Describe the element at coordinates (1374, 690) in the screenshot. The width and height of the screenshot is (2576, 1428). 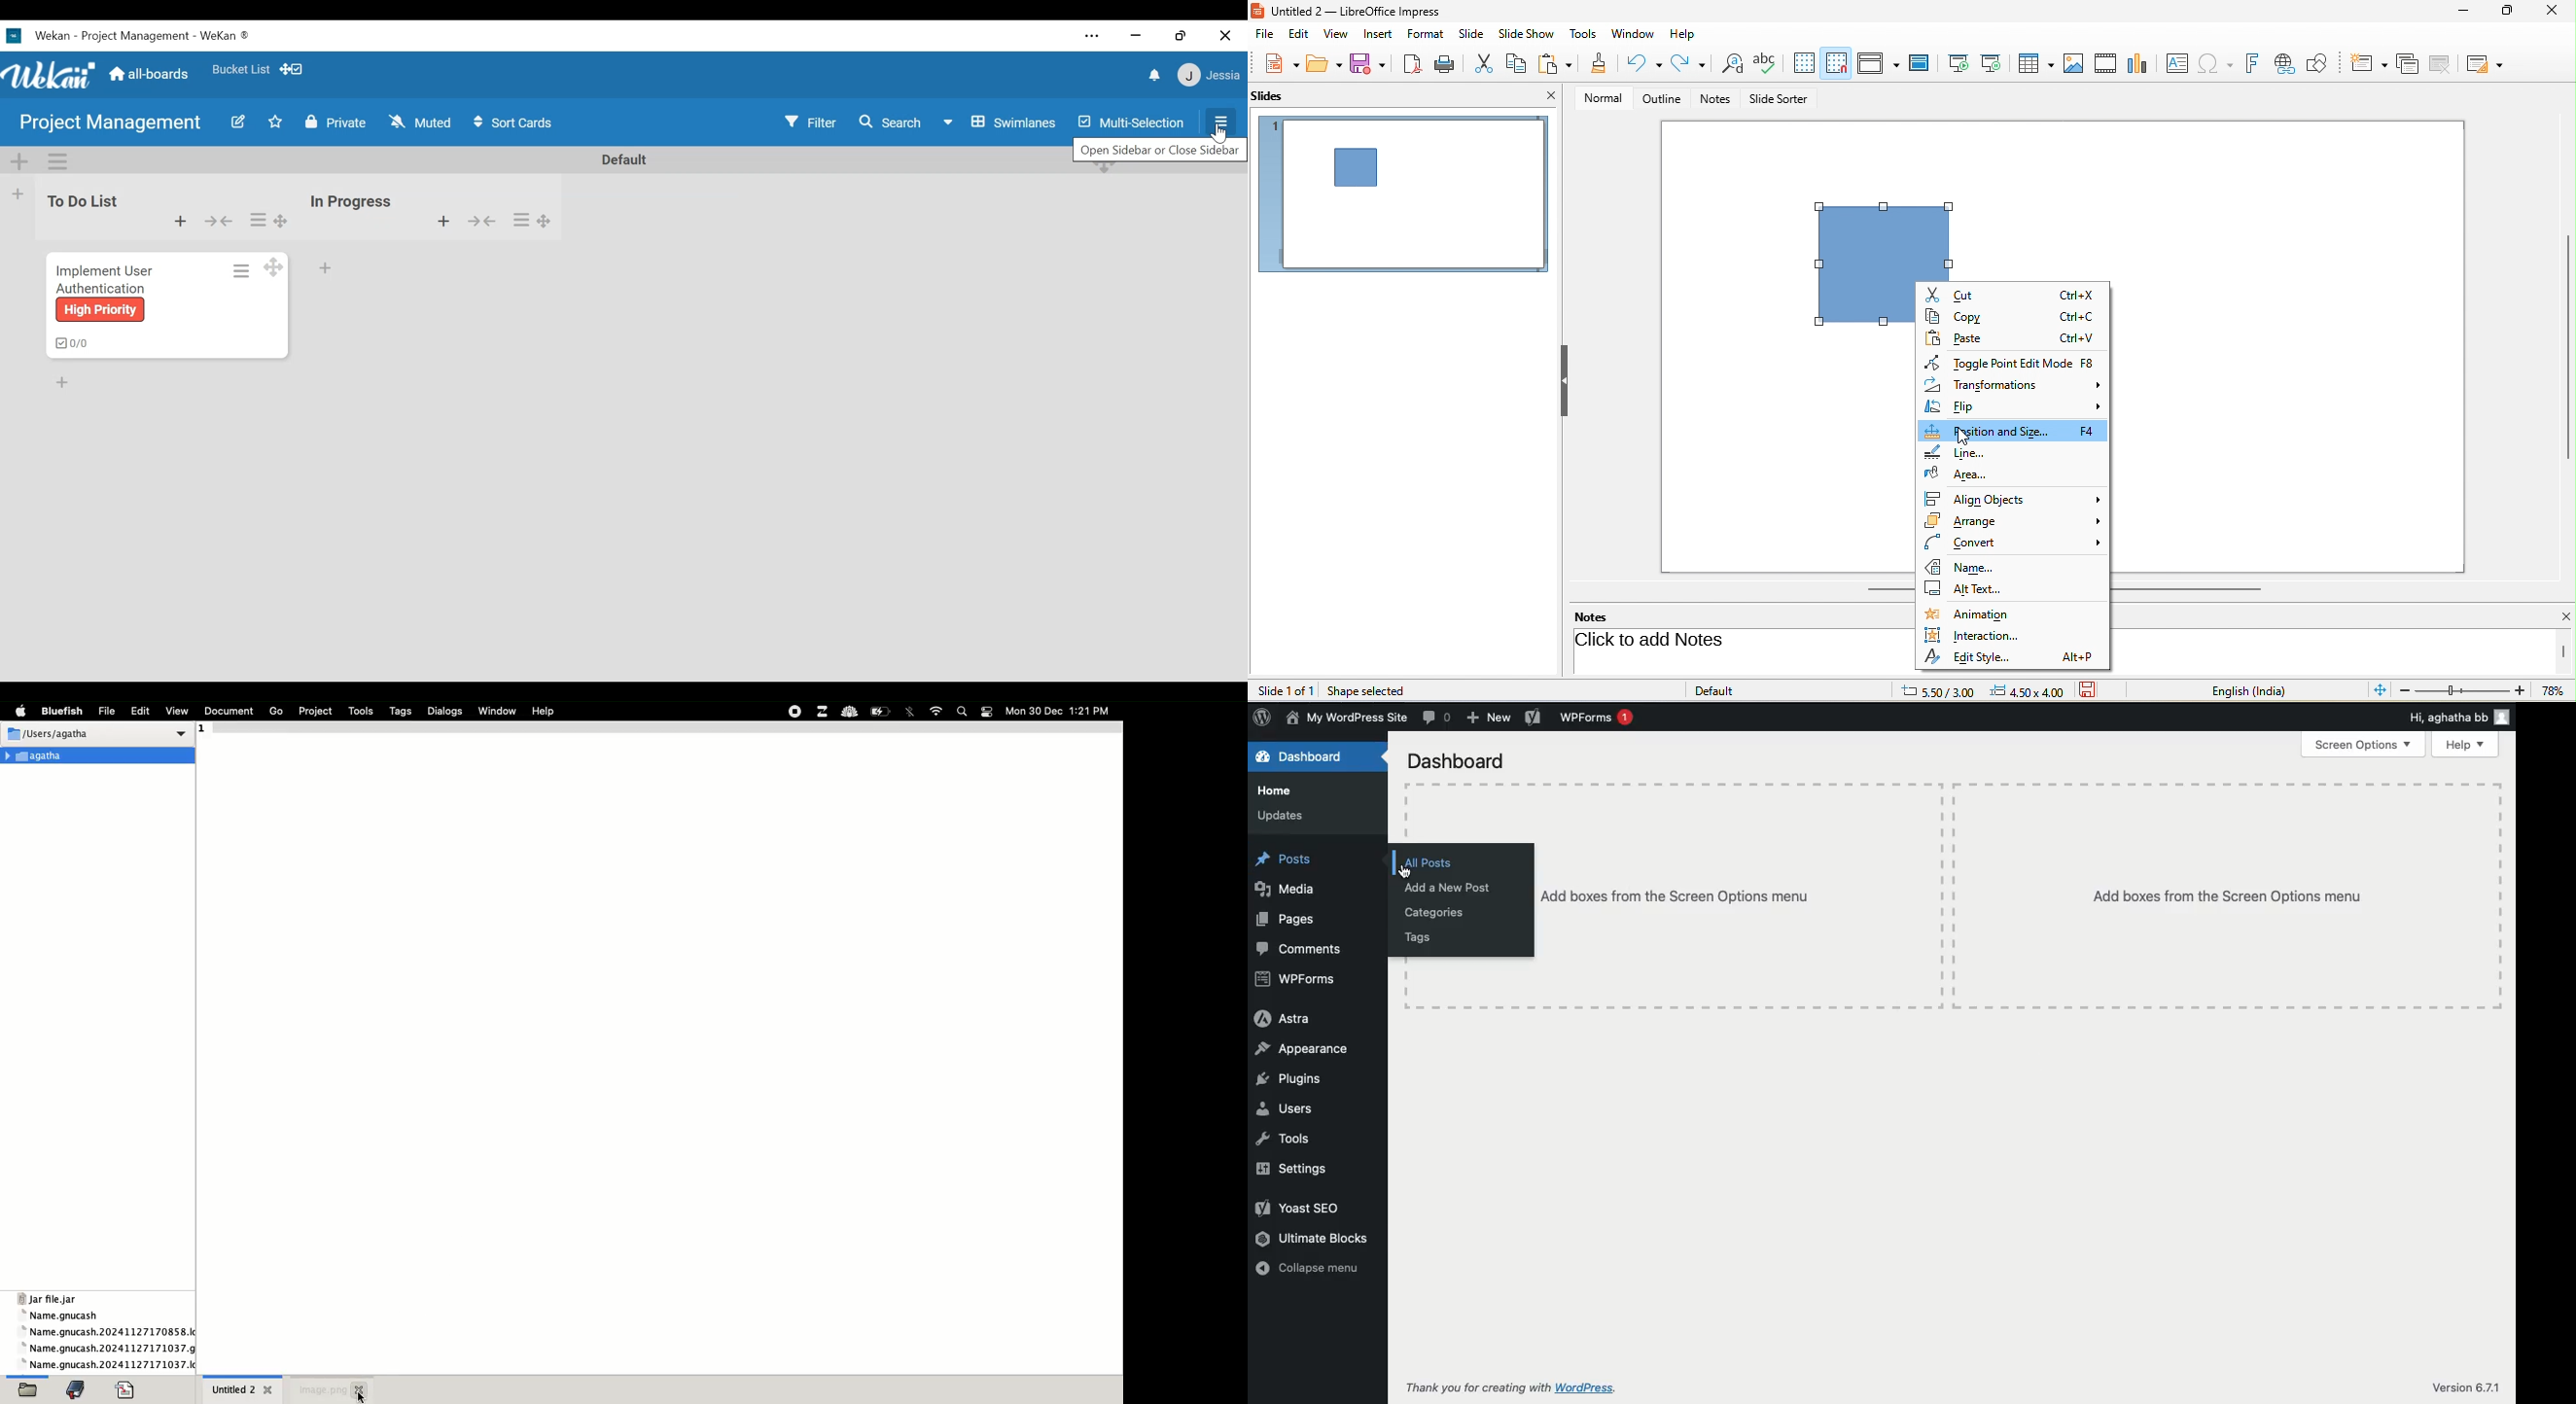
I see `shaped selected` at that location.